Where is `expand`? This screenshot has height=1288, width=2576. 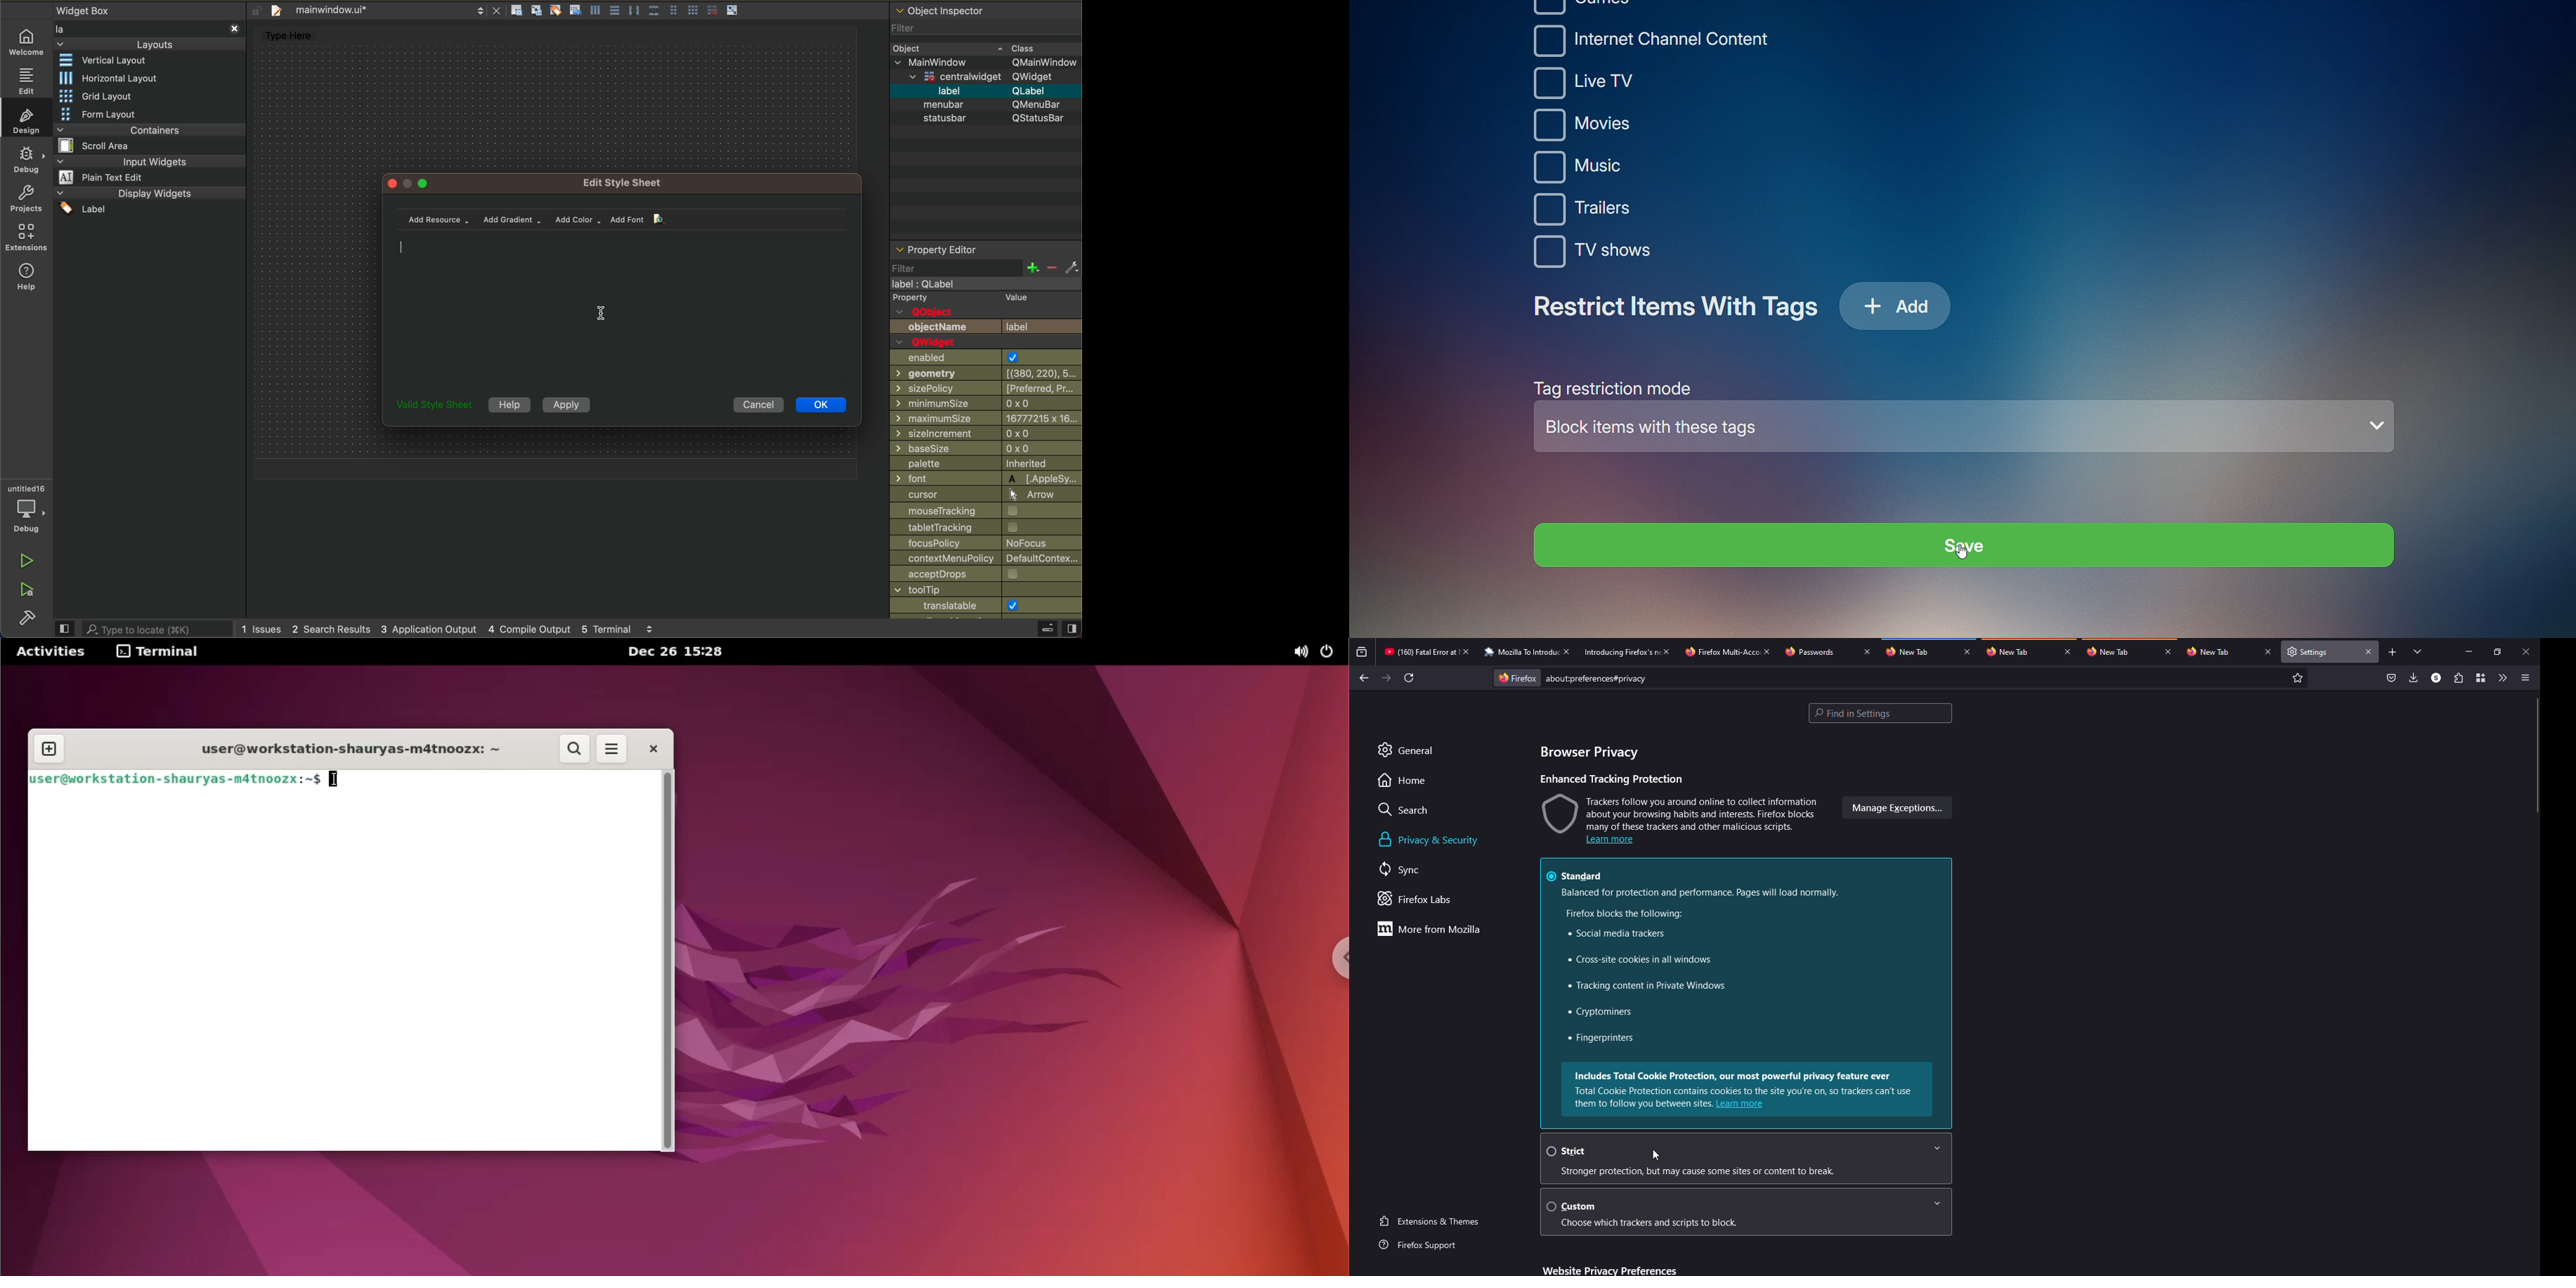
expand is located at coordinates (1938, 1203).